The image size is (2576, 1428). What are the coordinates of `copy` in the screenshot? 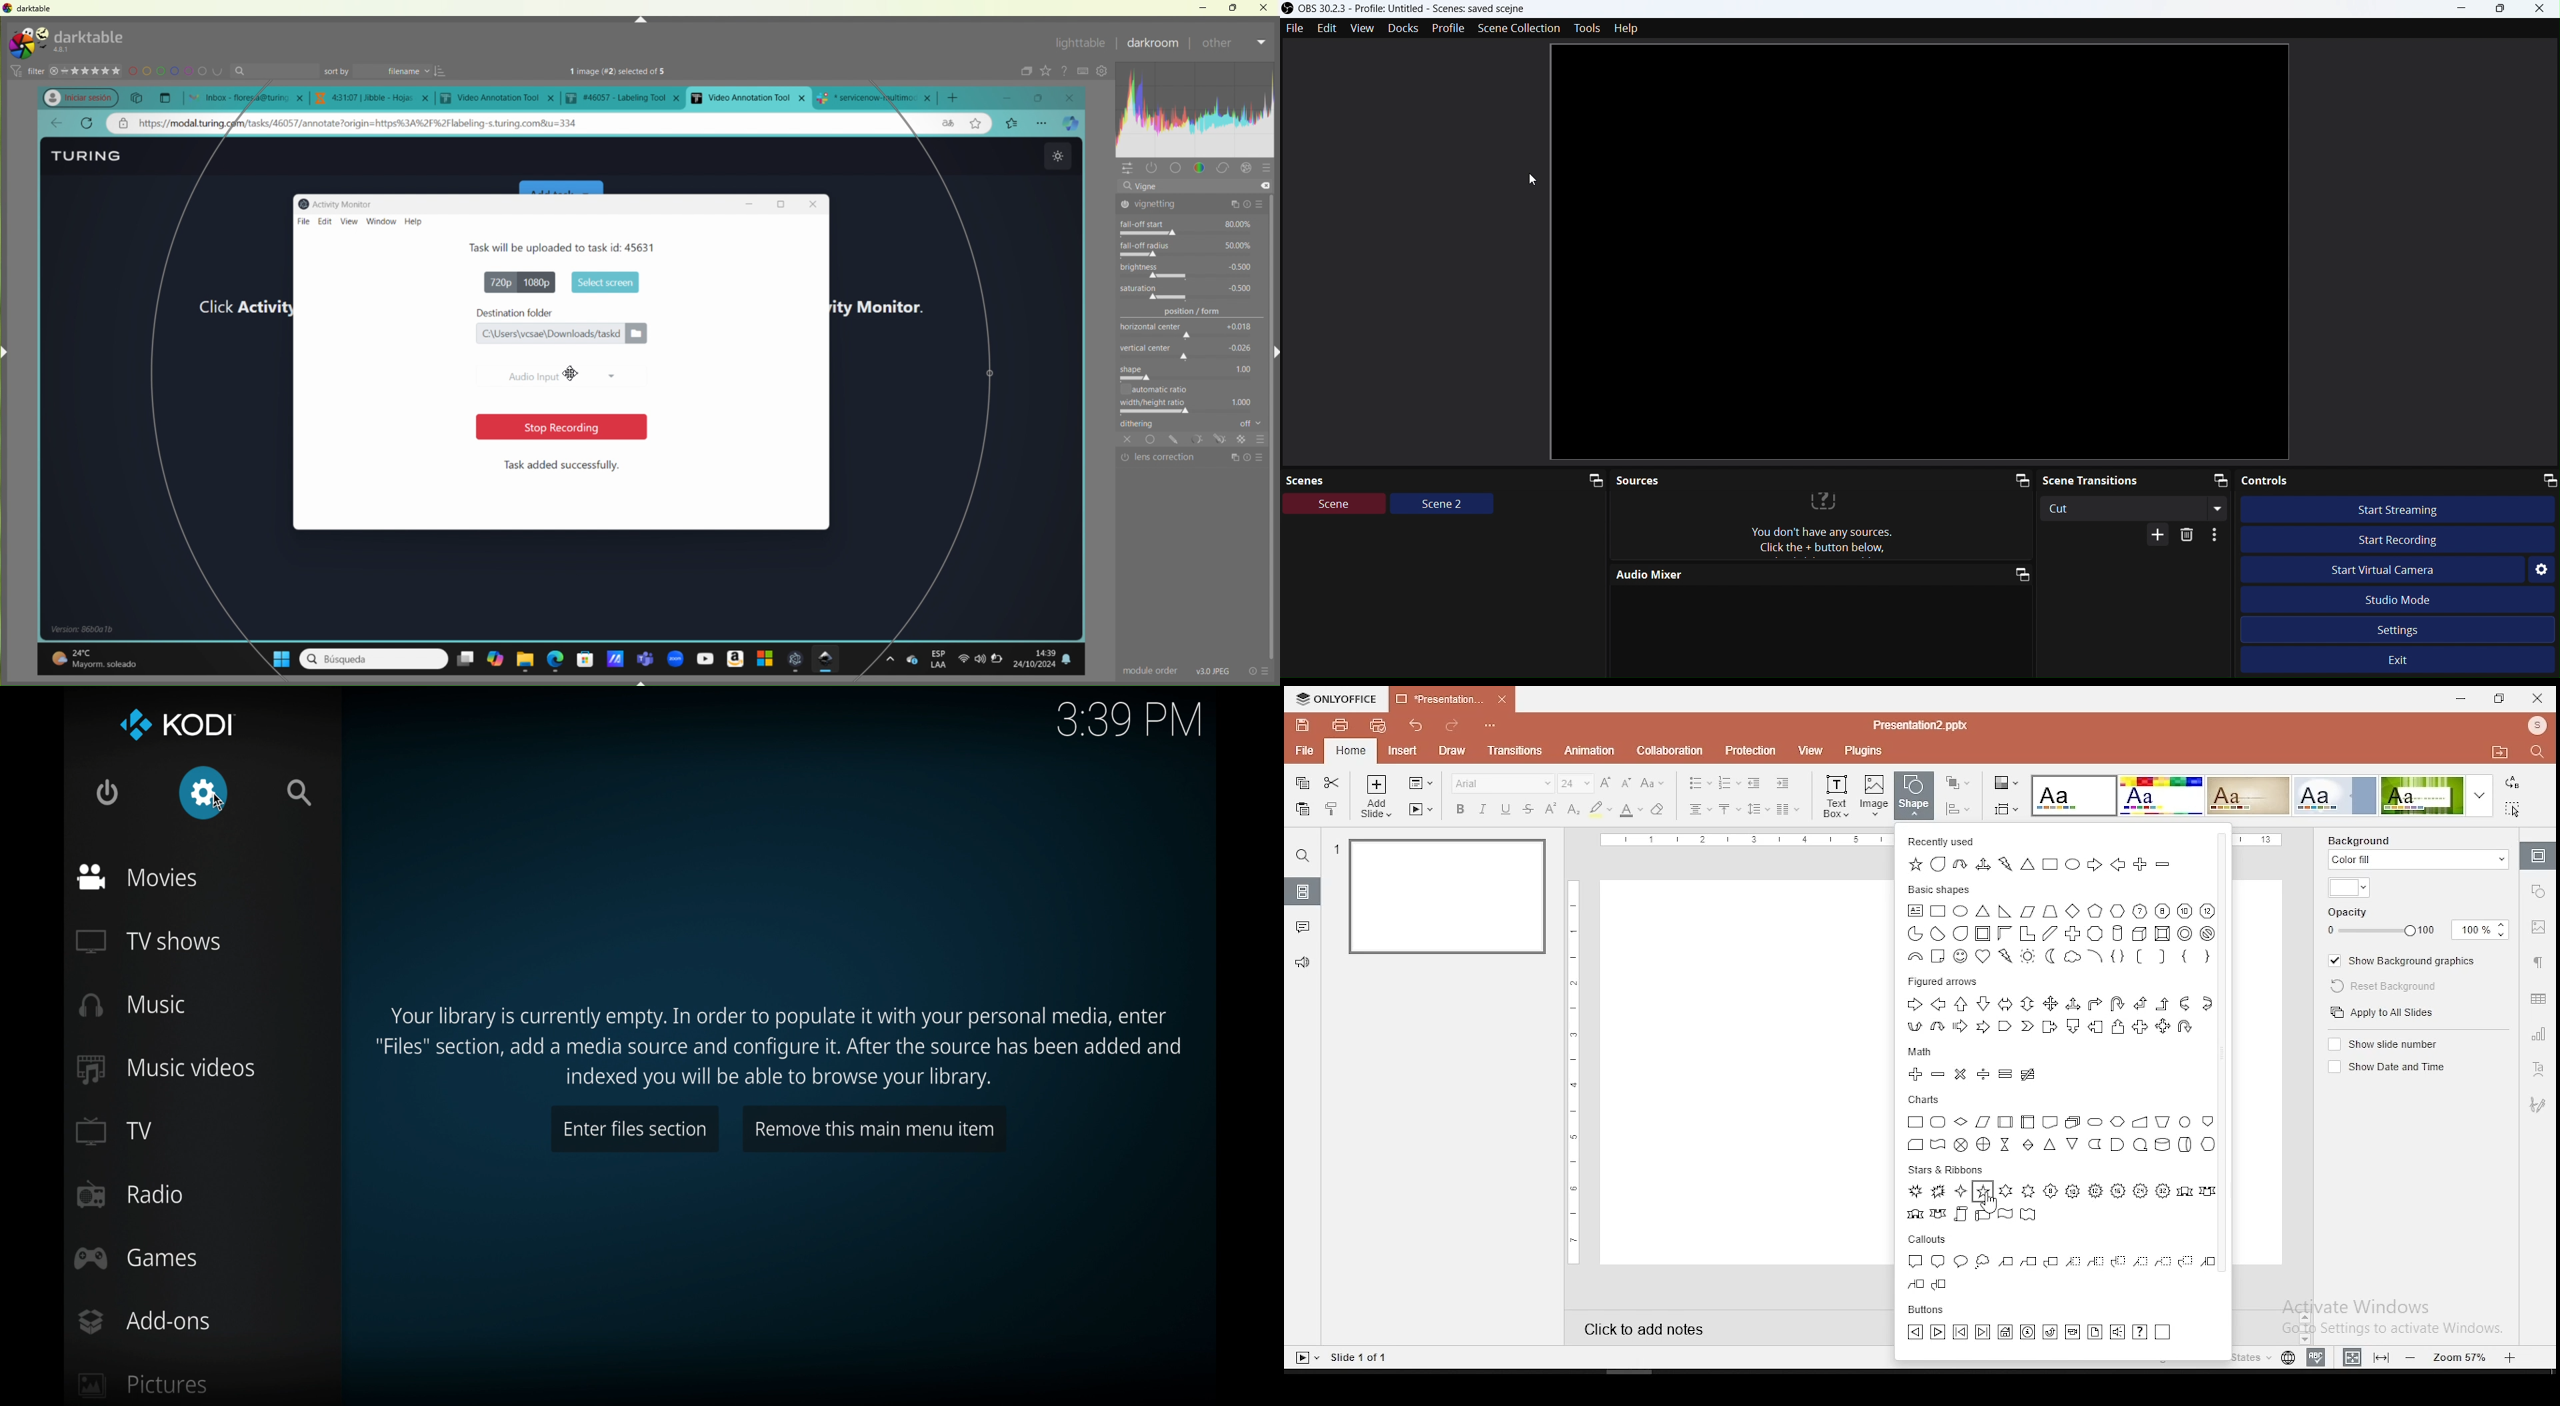 It's located at (1301, 784).